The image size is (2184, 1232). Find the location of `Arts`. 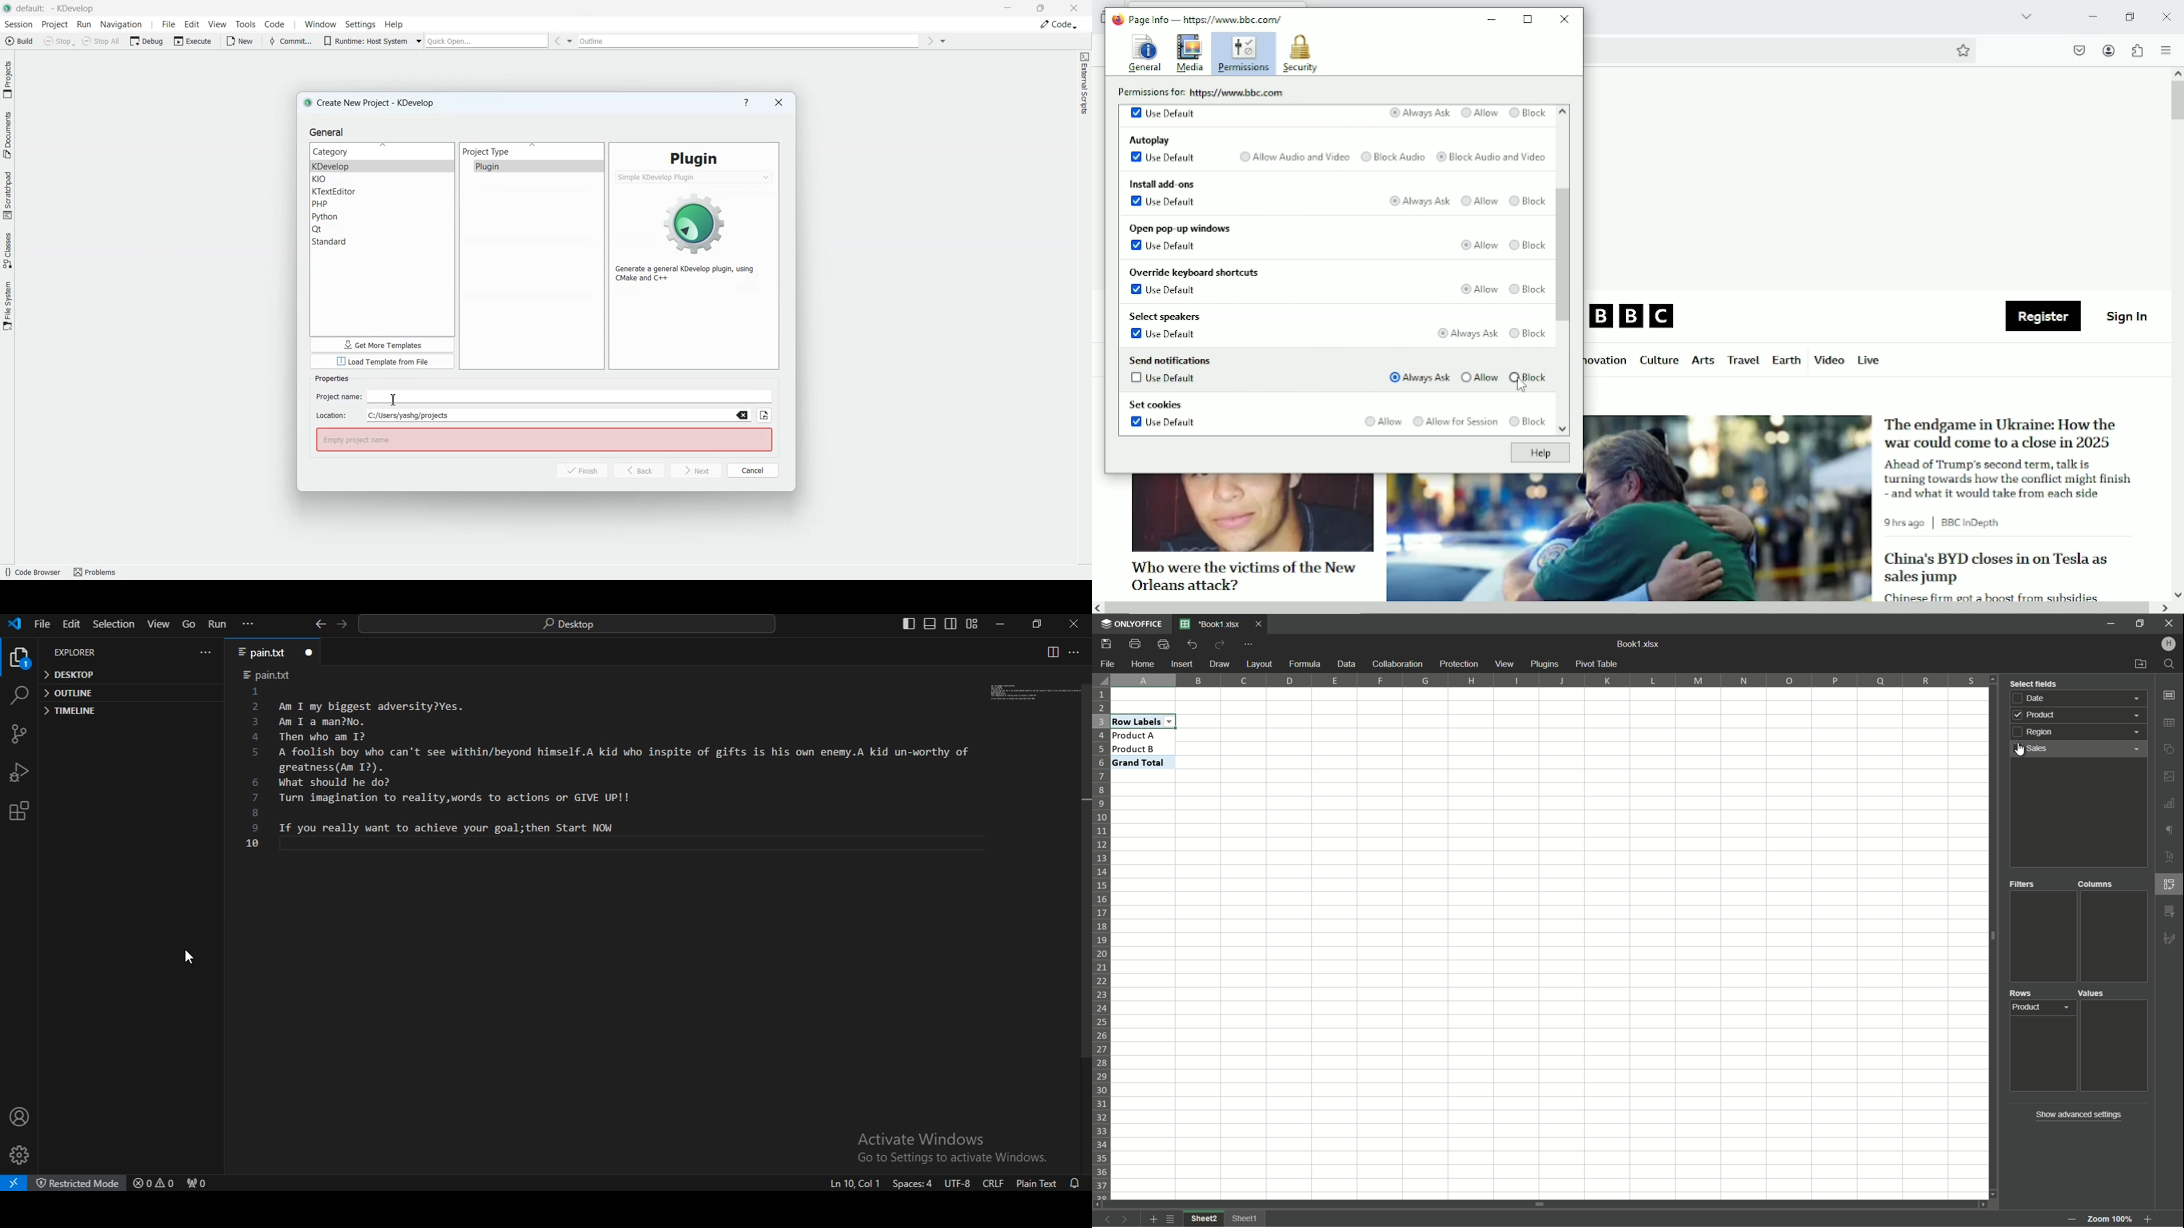

Arts is located at coordinates (1702, 362).